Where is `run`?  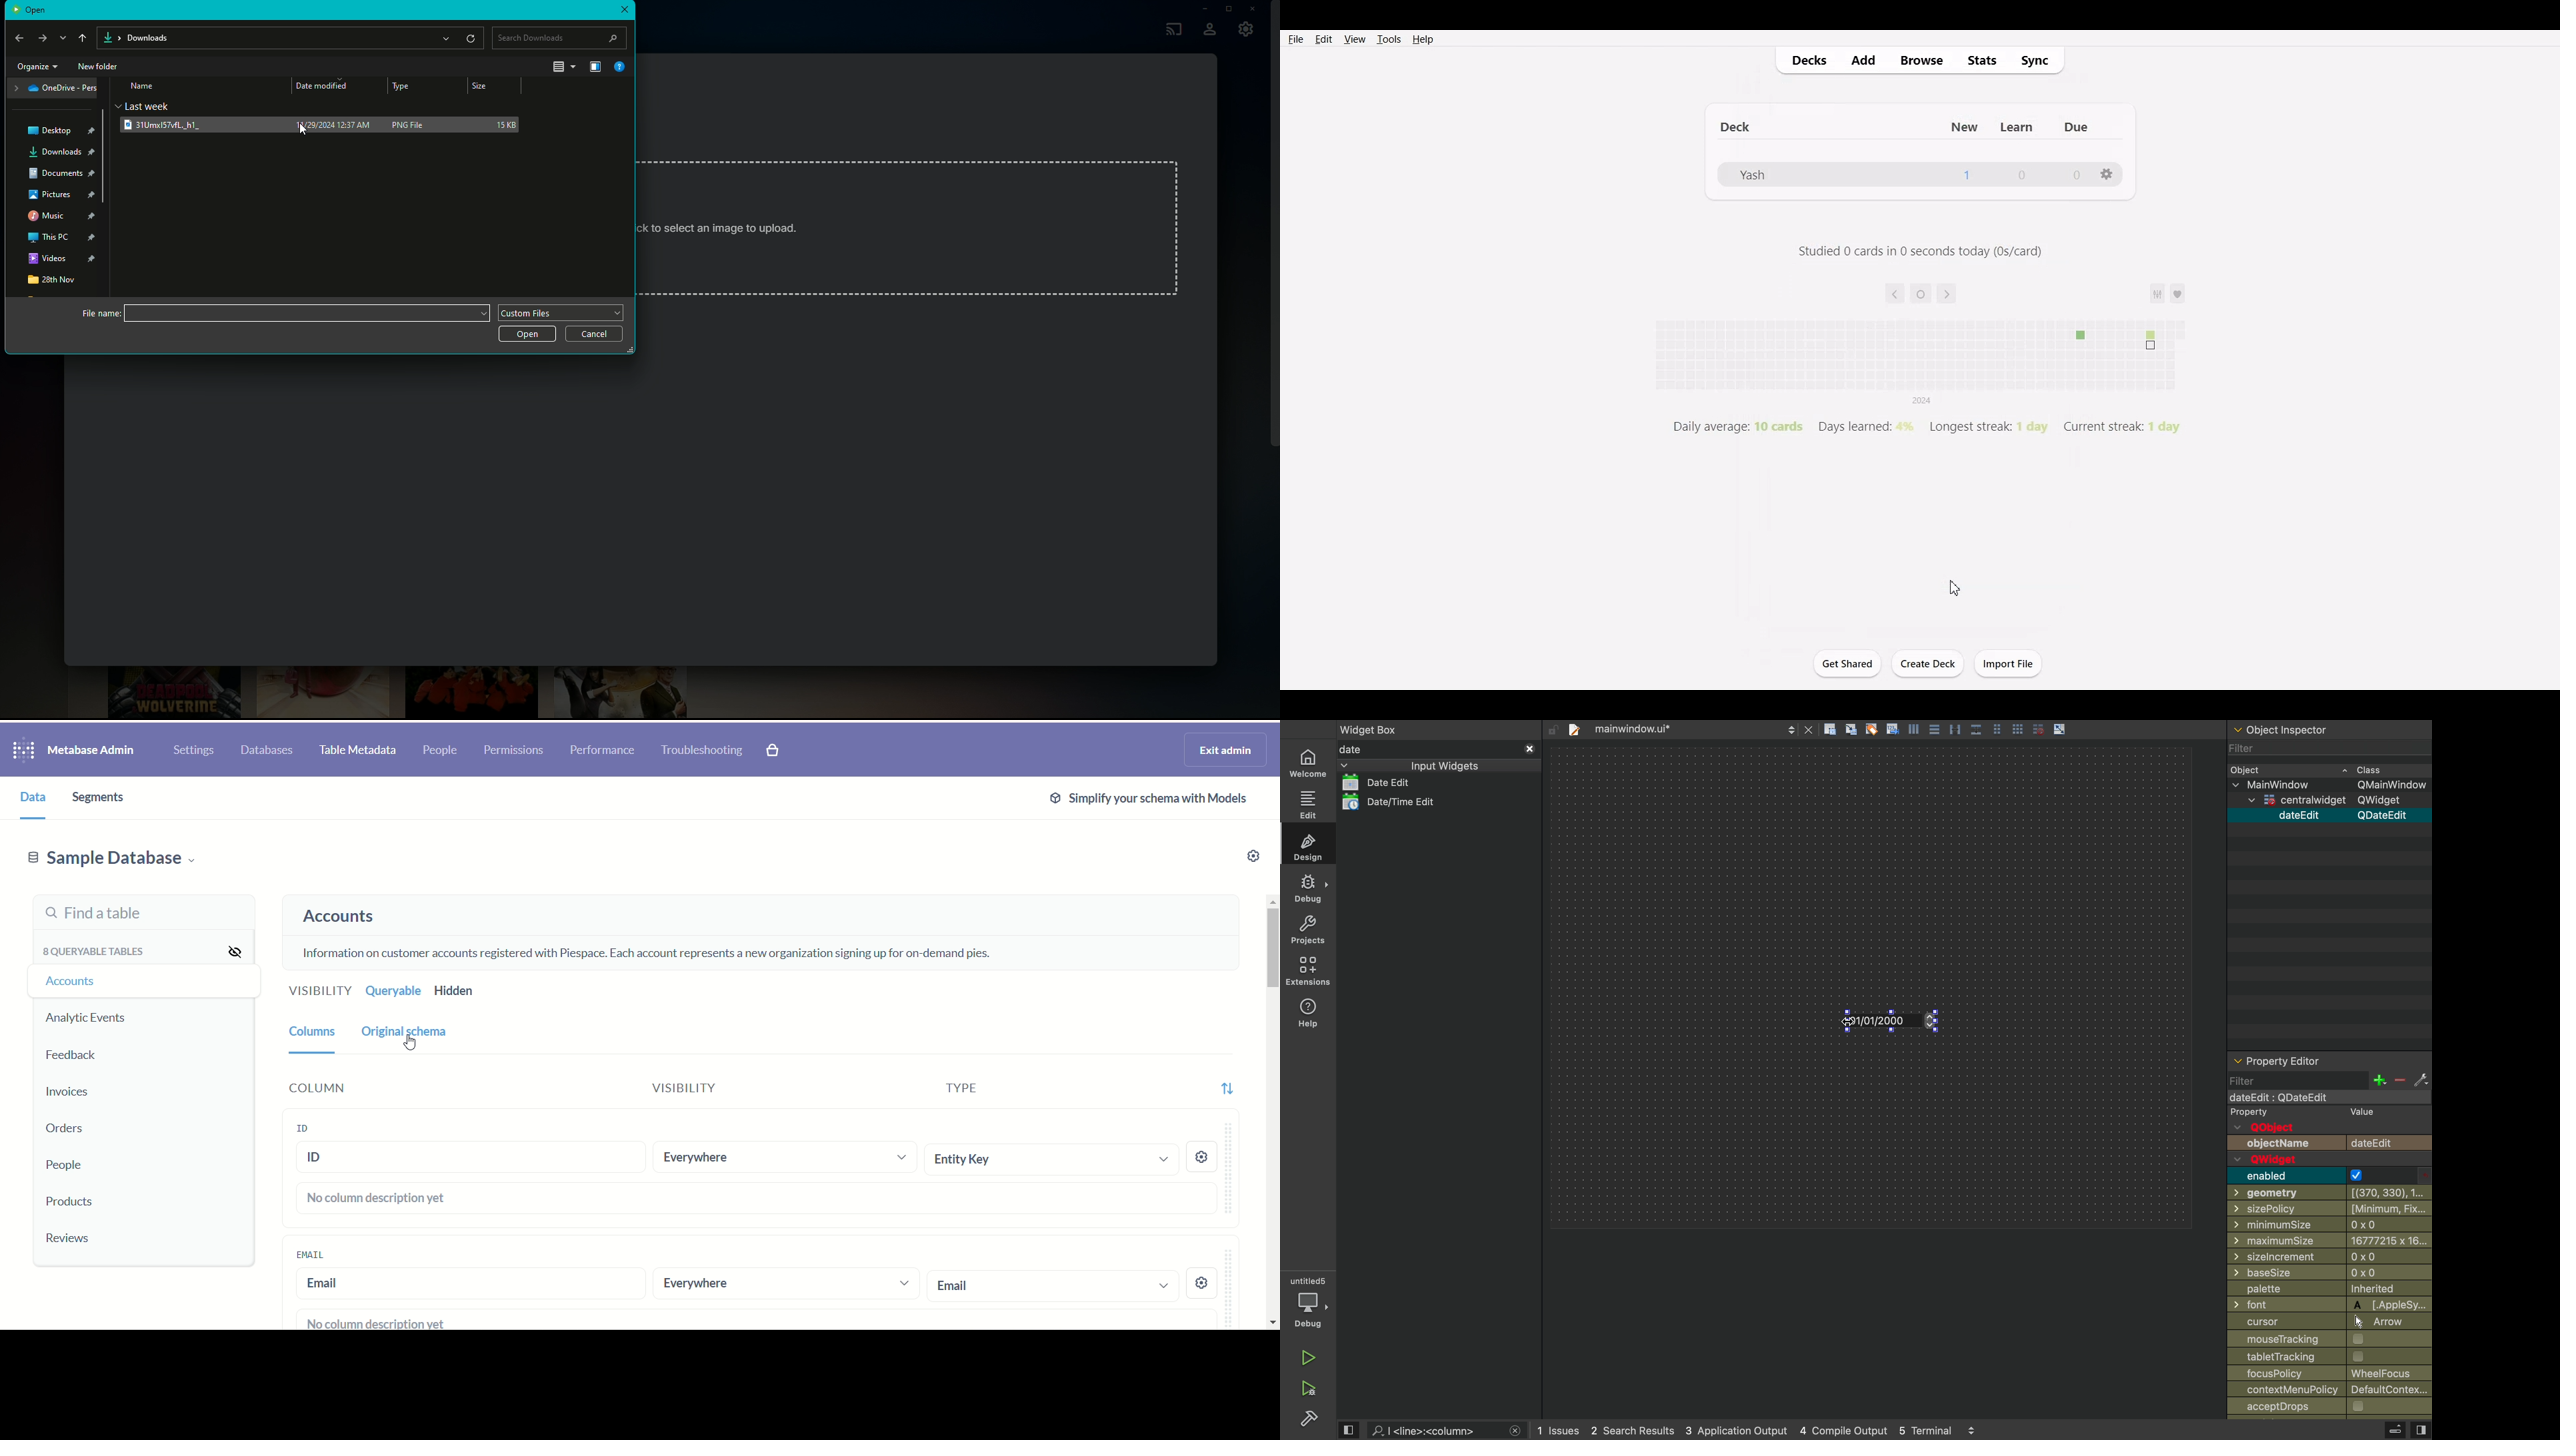
run is located at coordinates (1308, 1357).